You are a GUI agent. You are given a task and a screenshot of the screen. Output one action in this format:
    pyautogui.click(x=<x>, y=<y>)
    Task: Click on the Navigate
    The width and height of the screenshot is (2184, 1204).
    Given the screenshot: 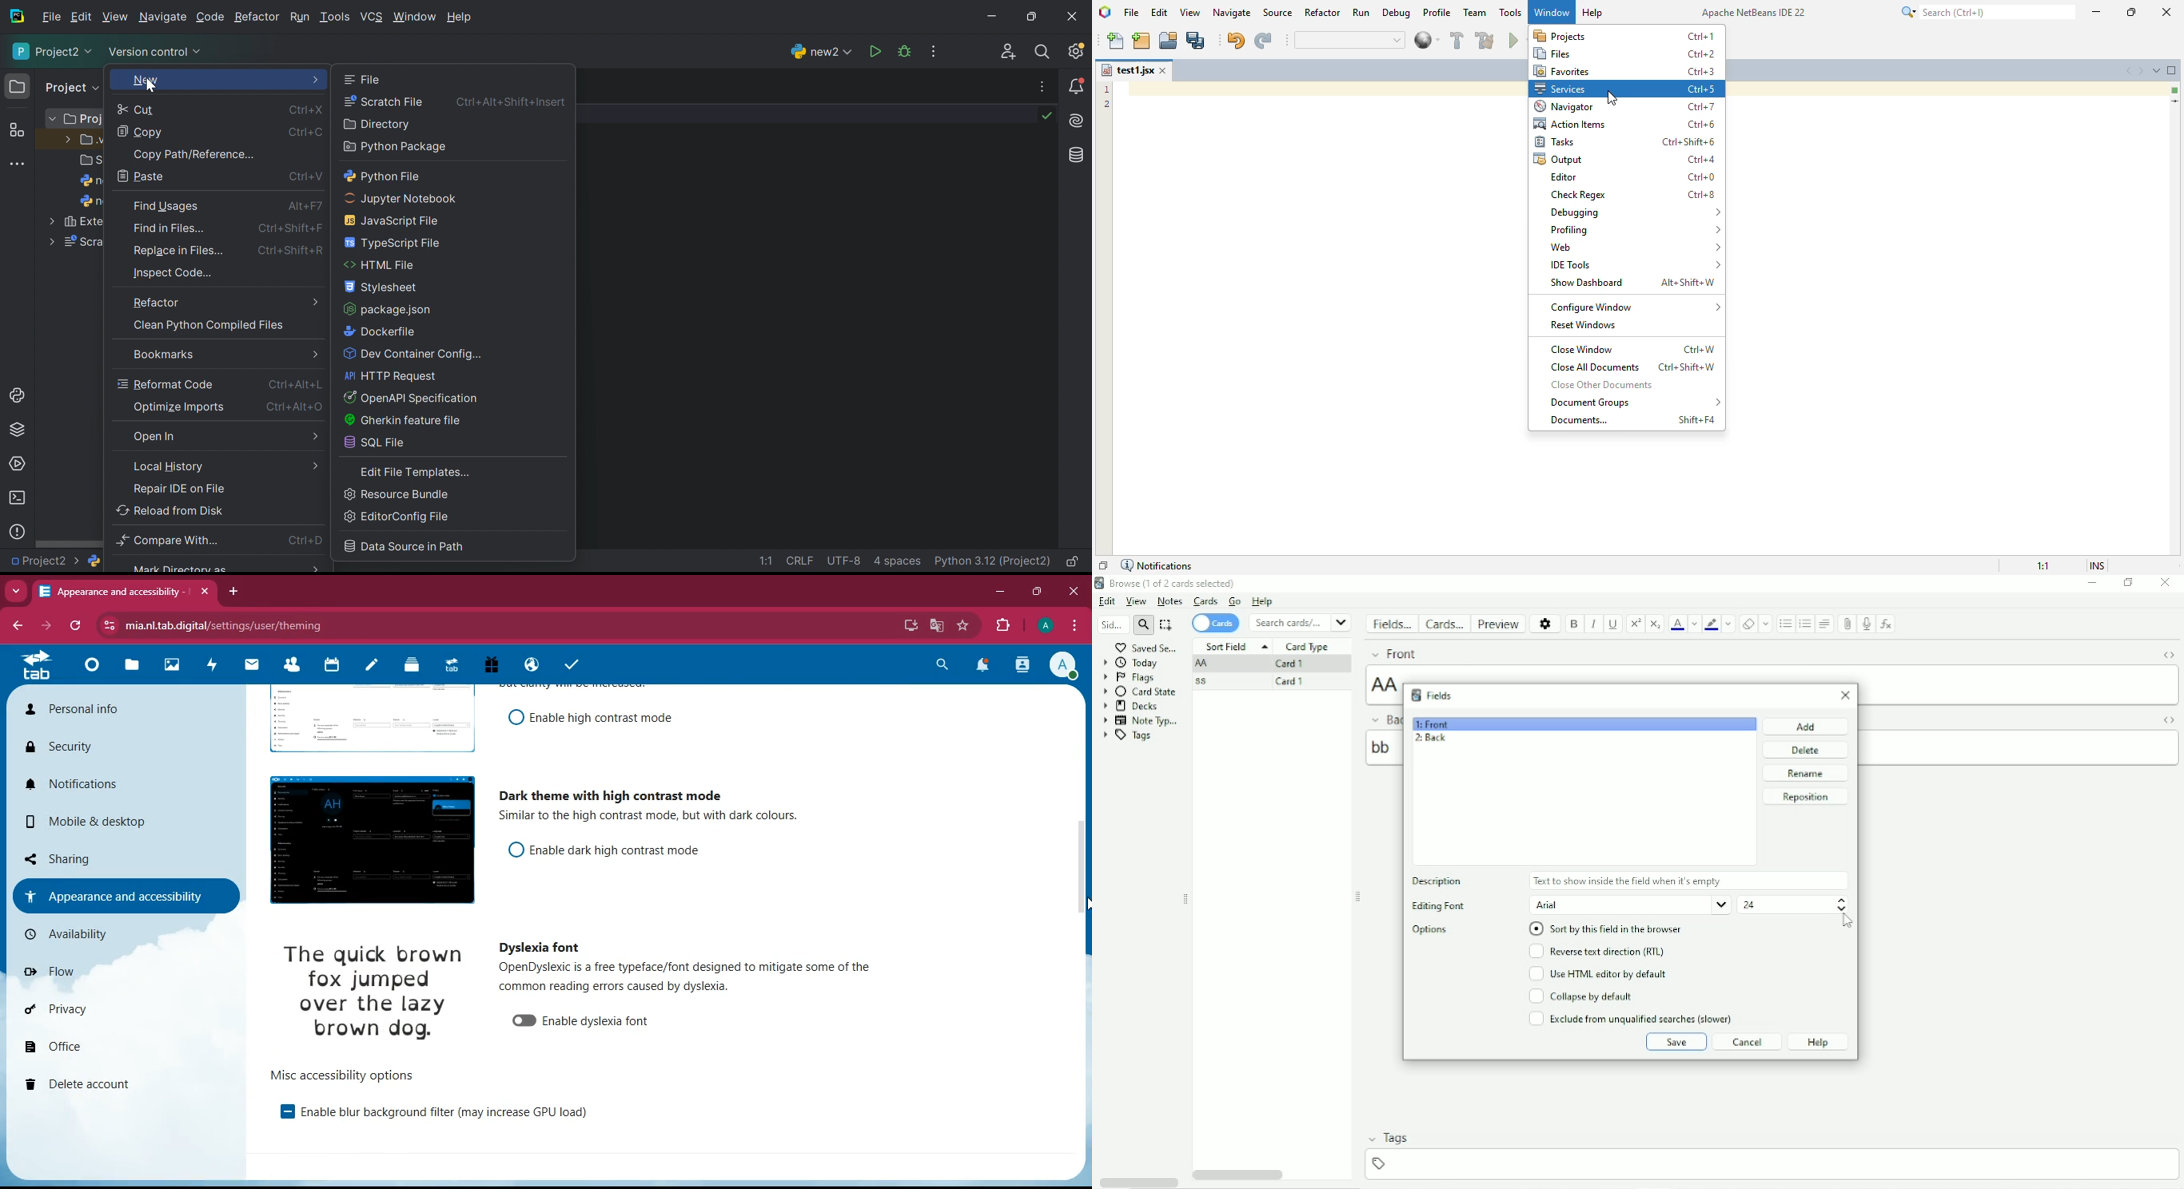 What is the action you would take?
    pyautogui.click(x=163, y=16)
    